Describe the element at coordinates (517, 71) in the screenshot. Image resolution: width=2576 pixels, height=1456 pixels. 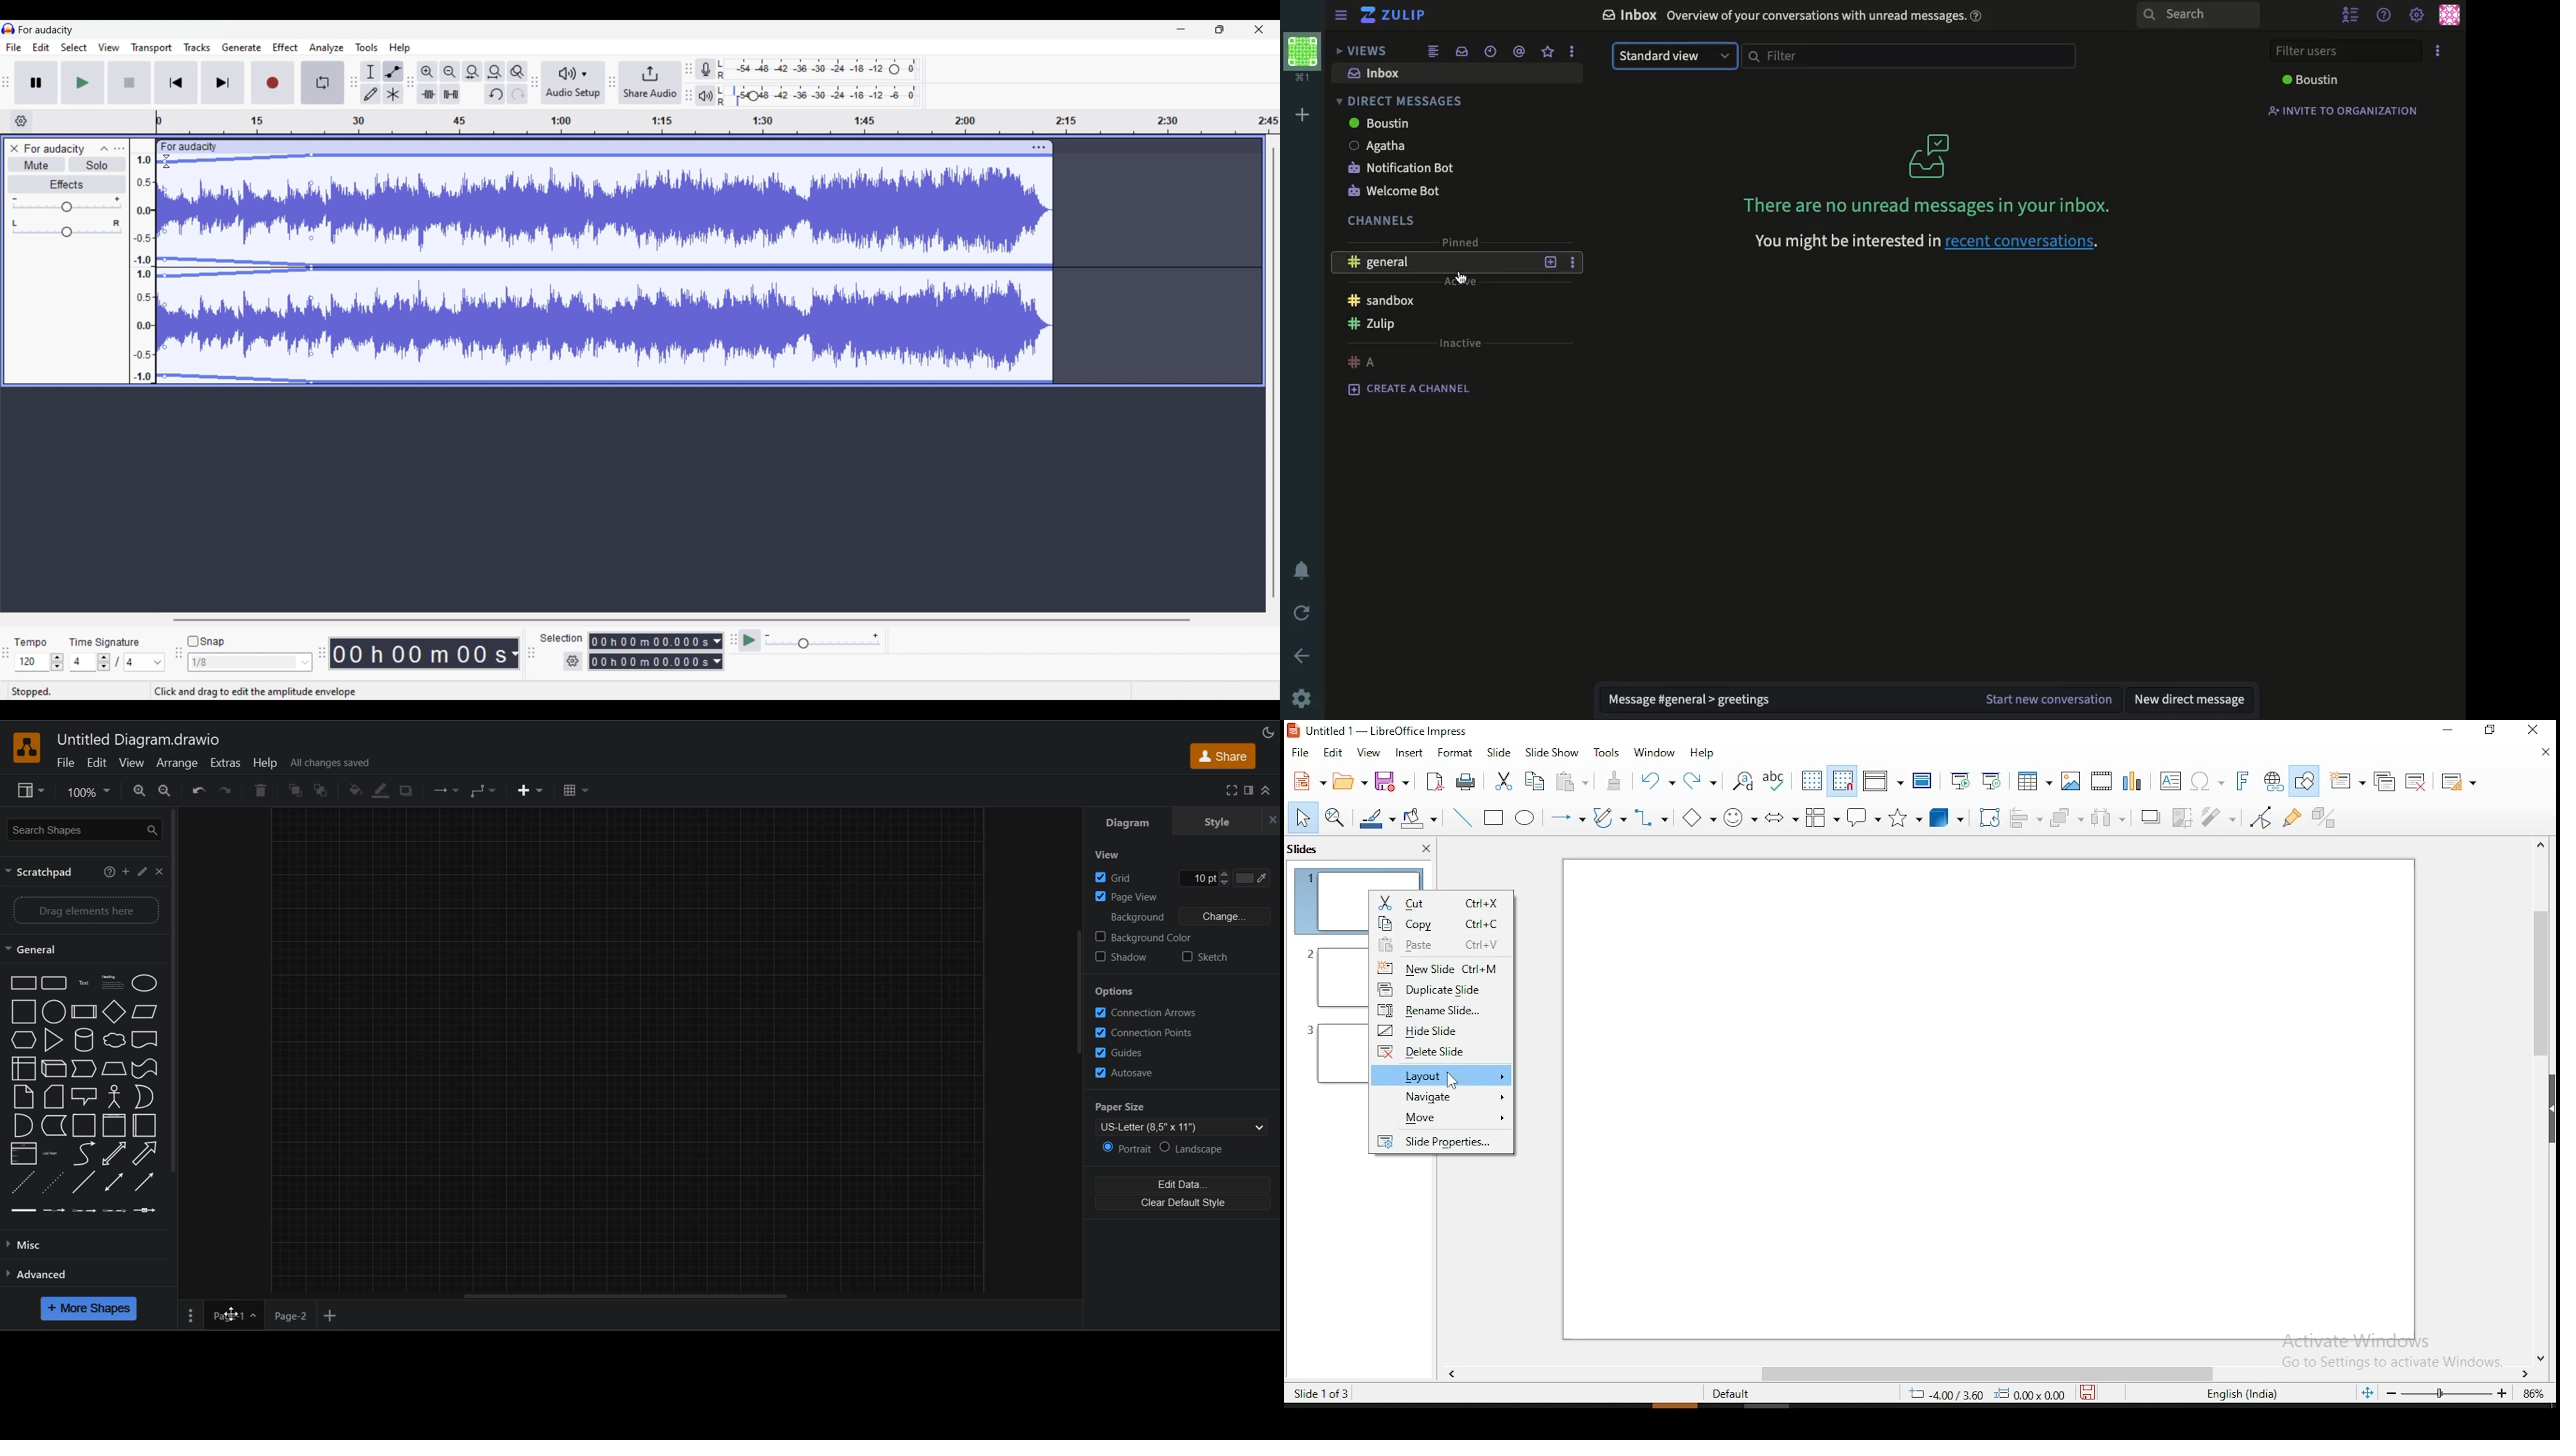
I see `Zoom toggle` at that location.